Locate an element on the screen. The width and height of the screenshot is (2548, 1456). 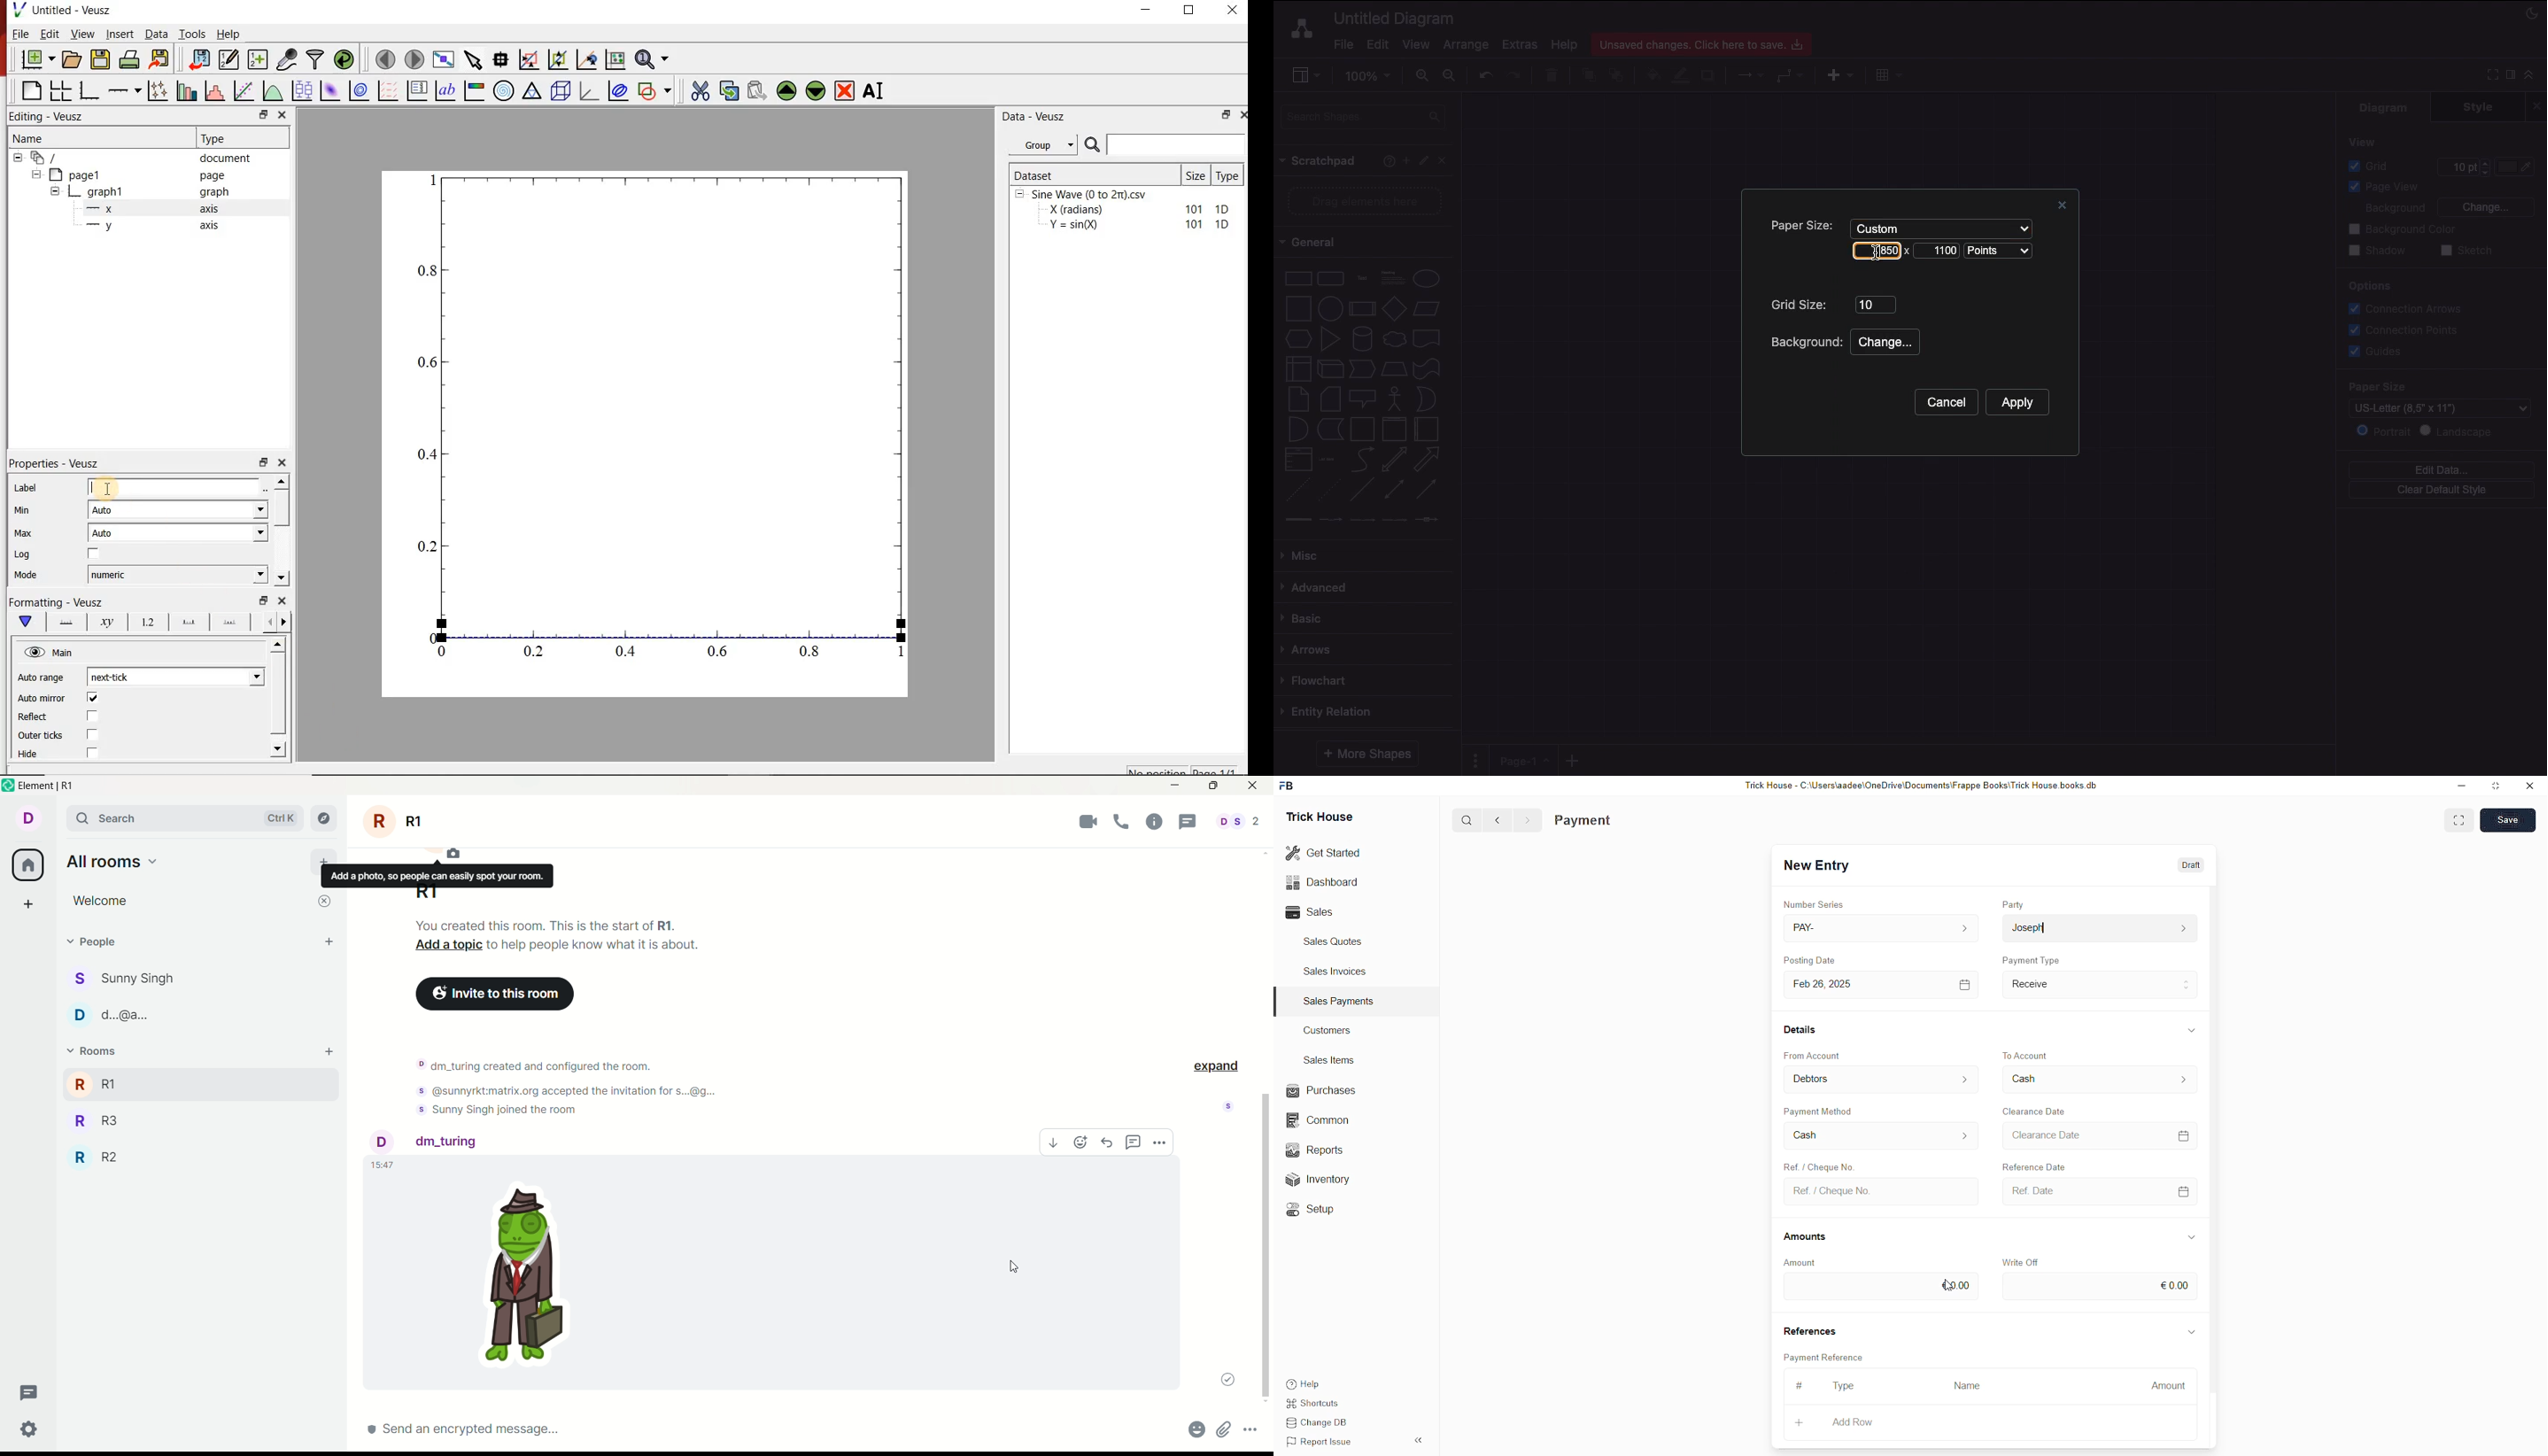
Sine Wave (0 to 2m).csvX (radians) 101 1DY =sin(Q) 101 1D is located at coordinates (1124, 213).